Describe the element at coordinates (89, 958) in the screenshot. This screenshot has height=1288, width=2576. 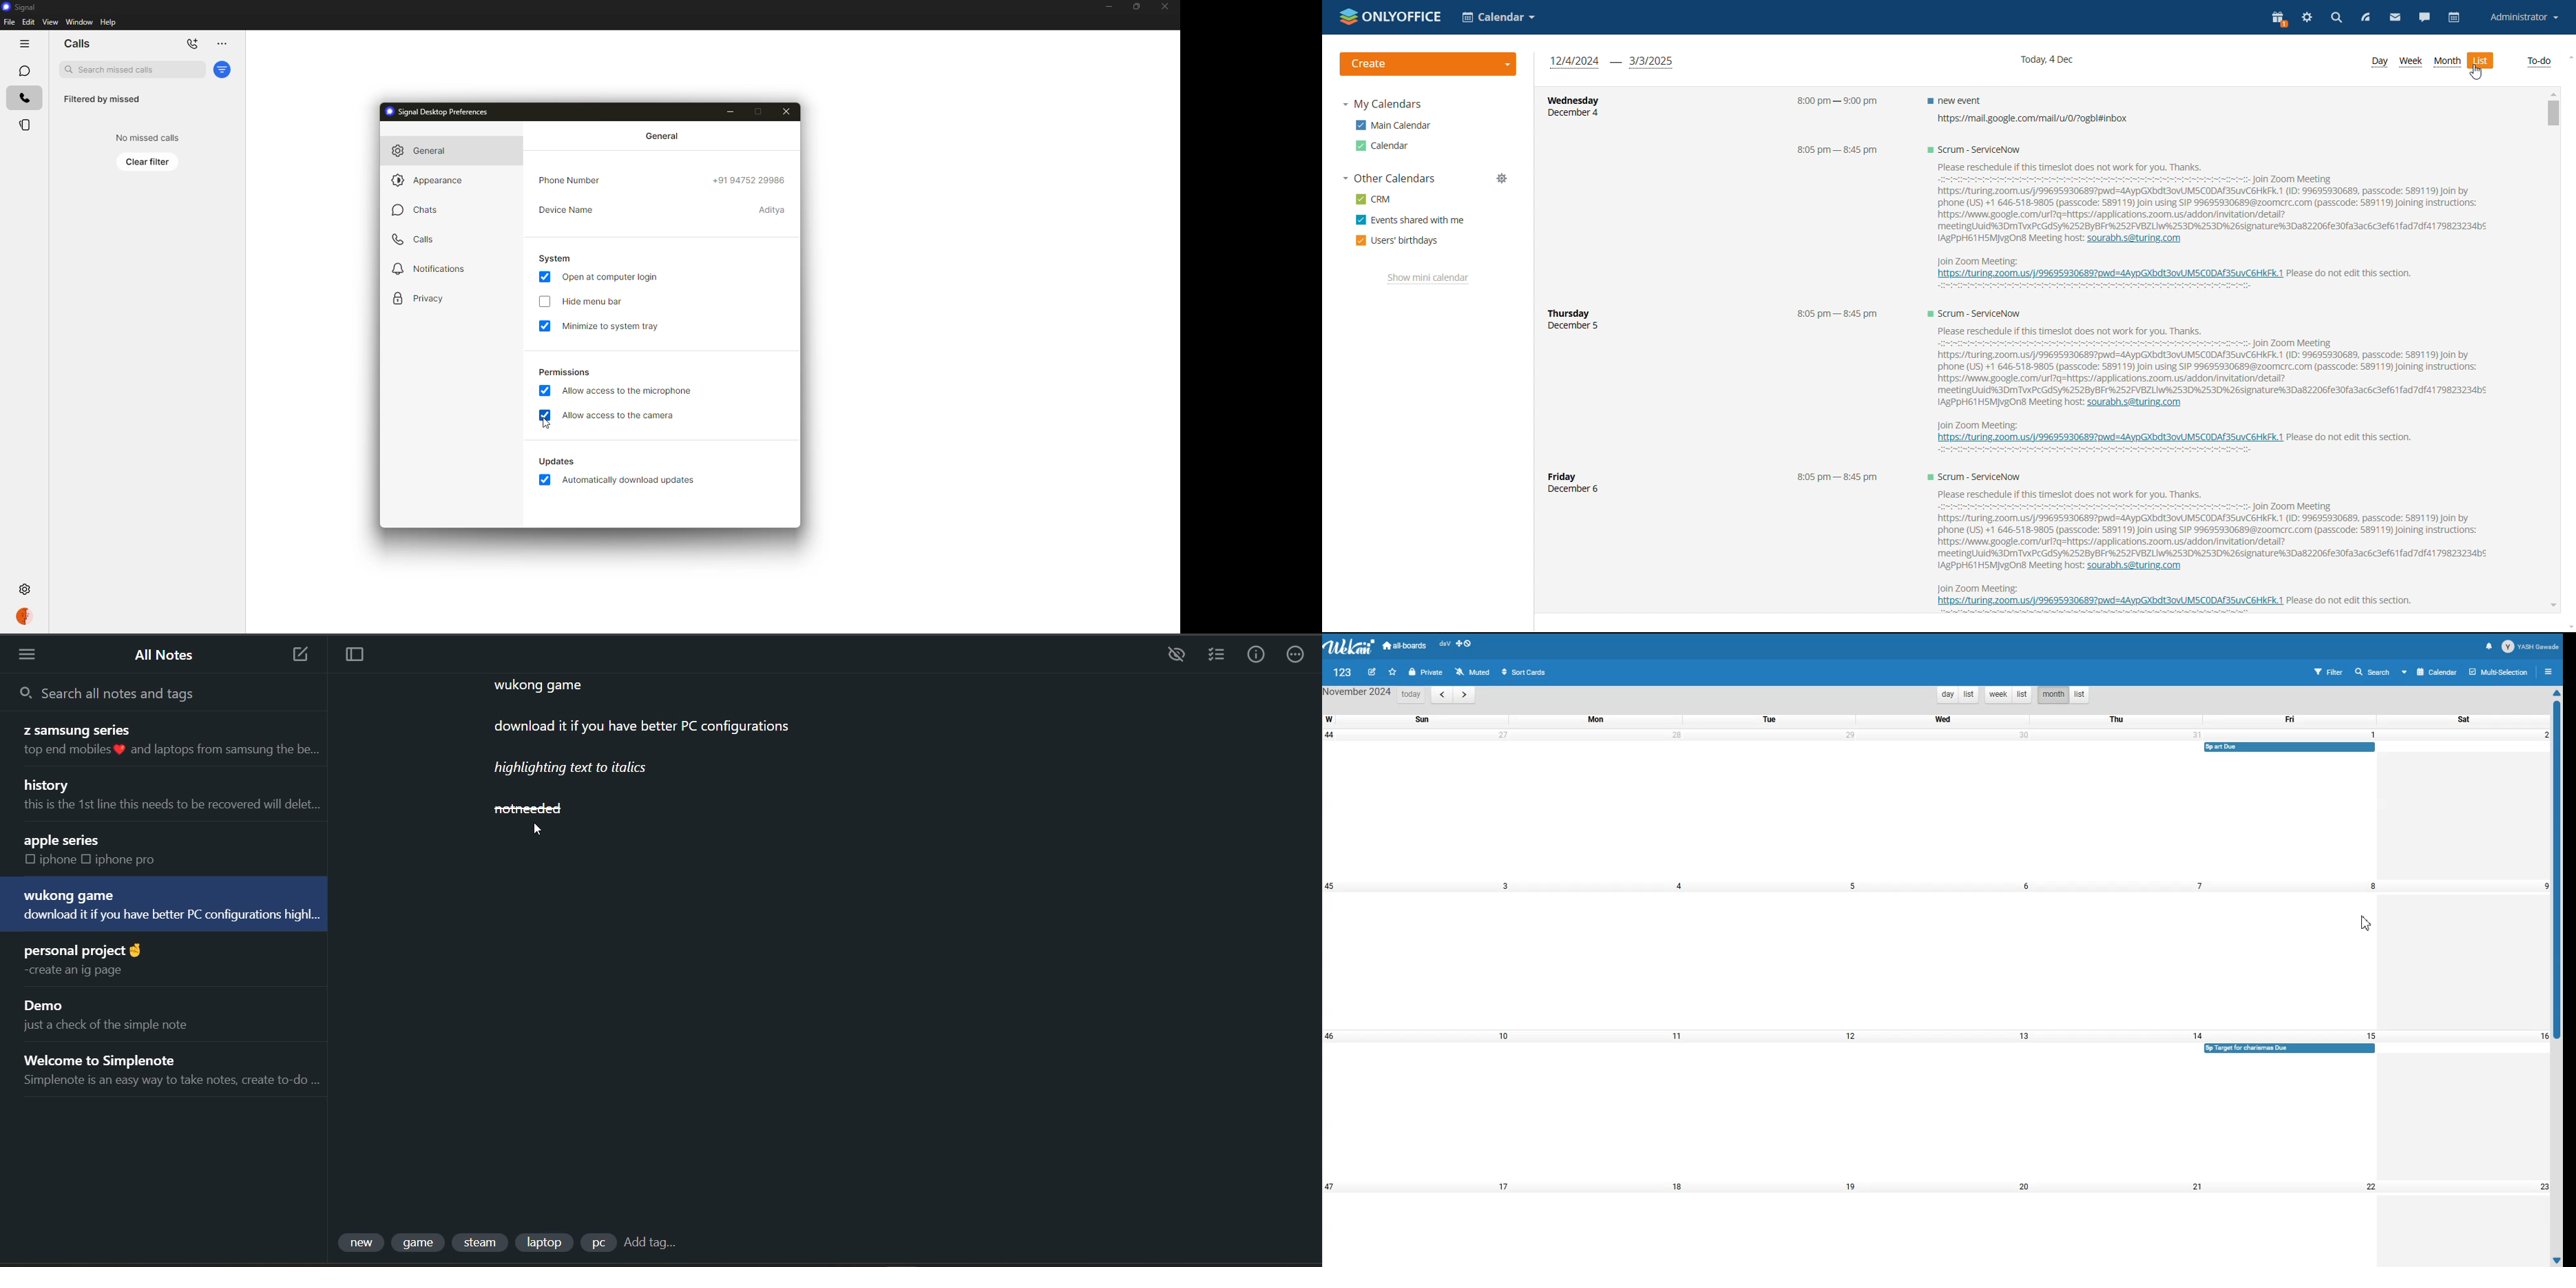
I see `note title and preview` at that location.